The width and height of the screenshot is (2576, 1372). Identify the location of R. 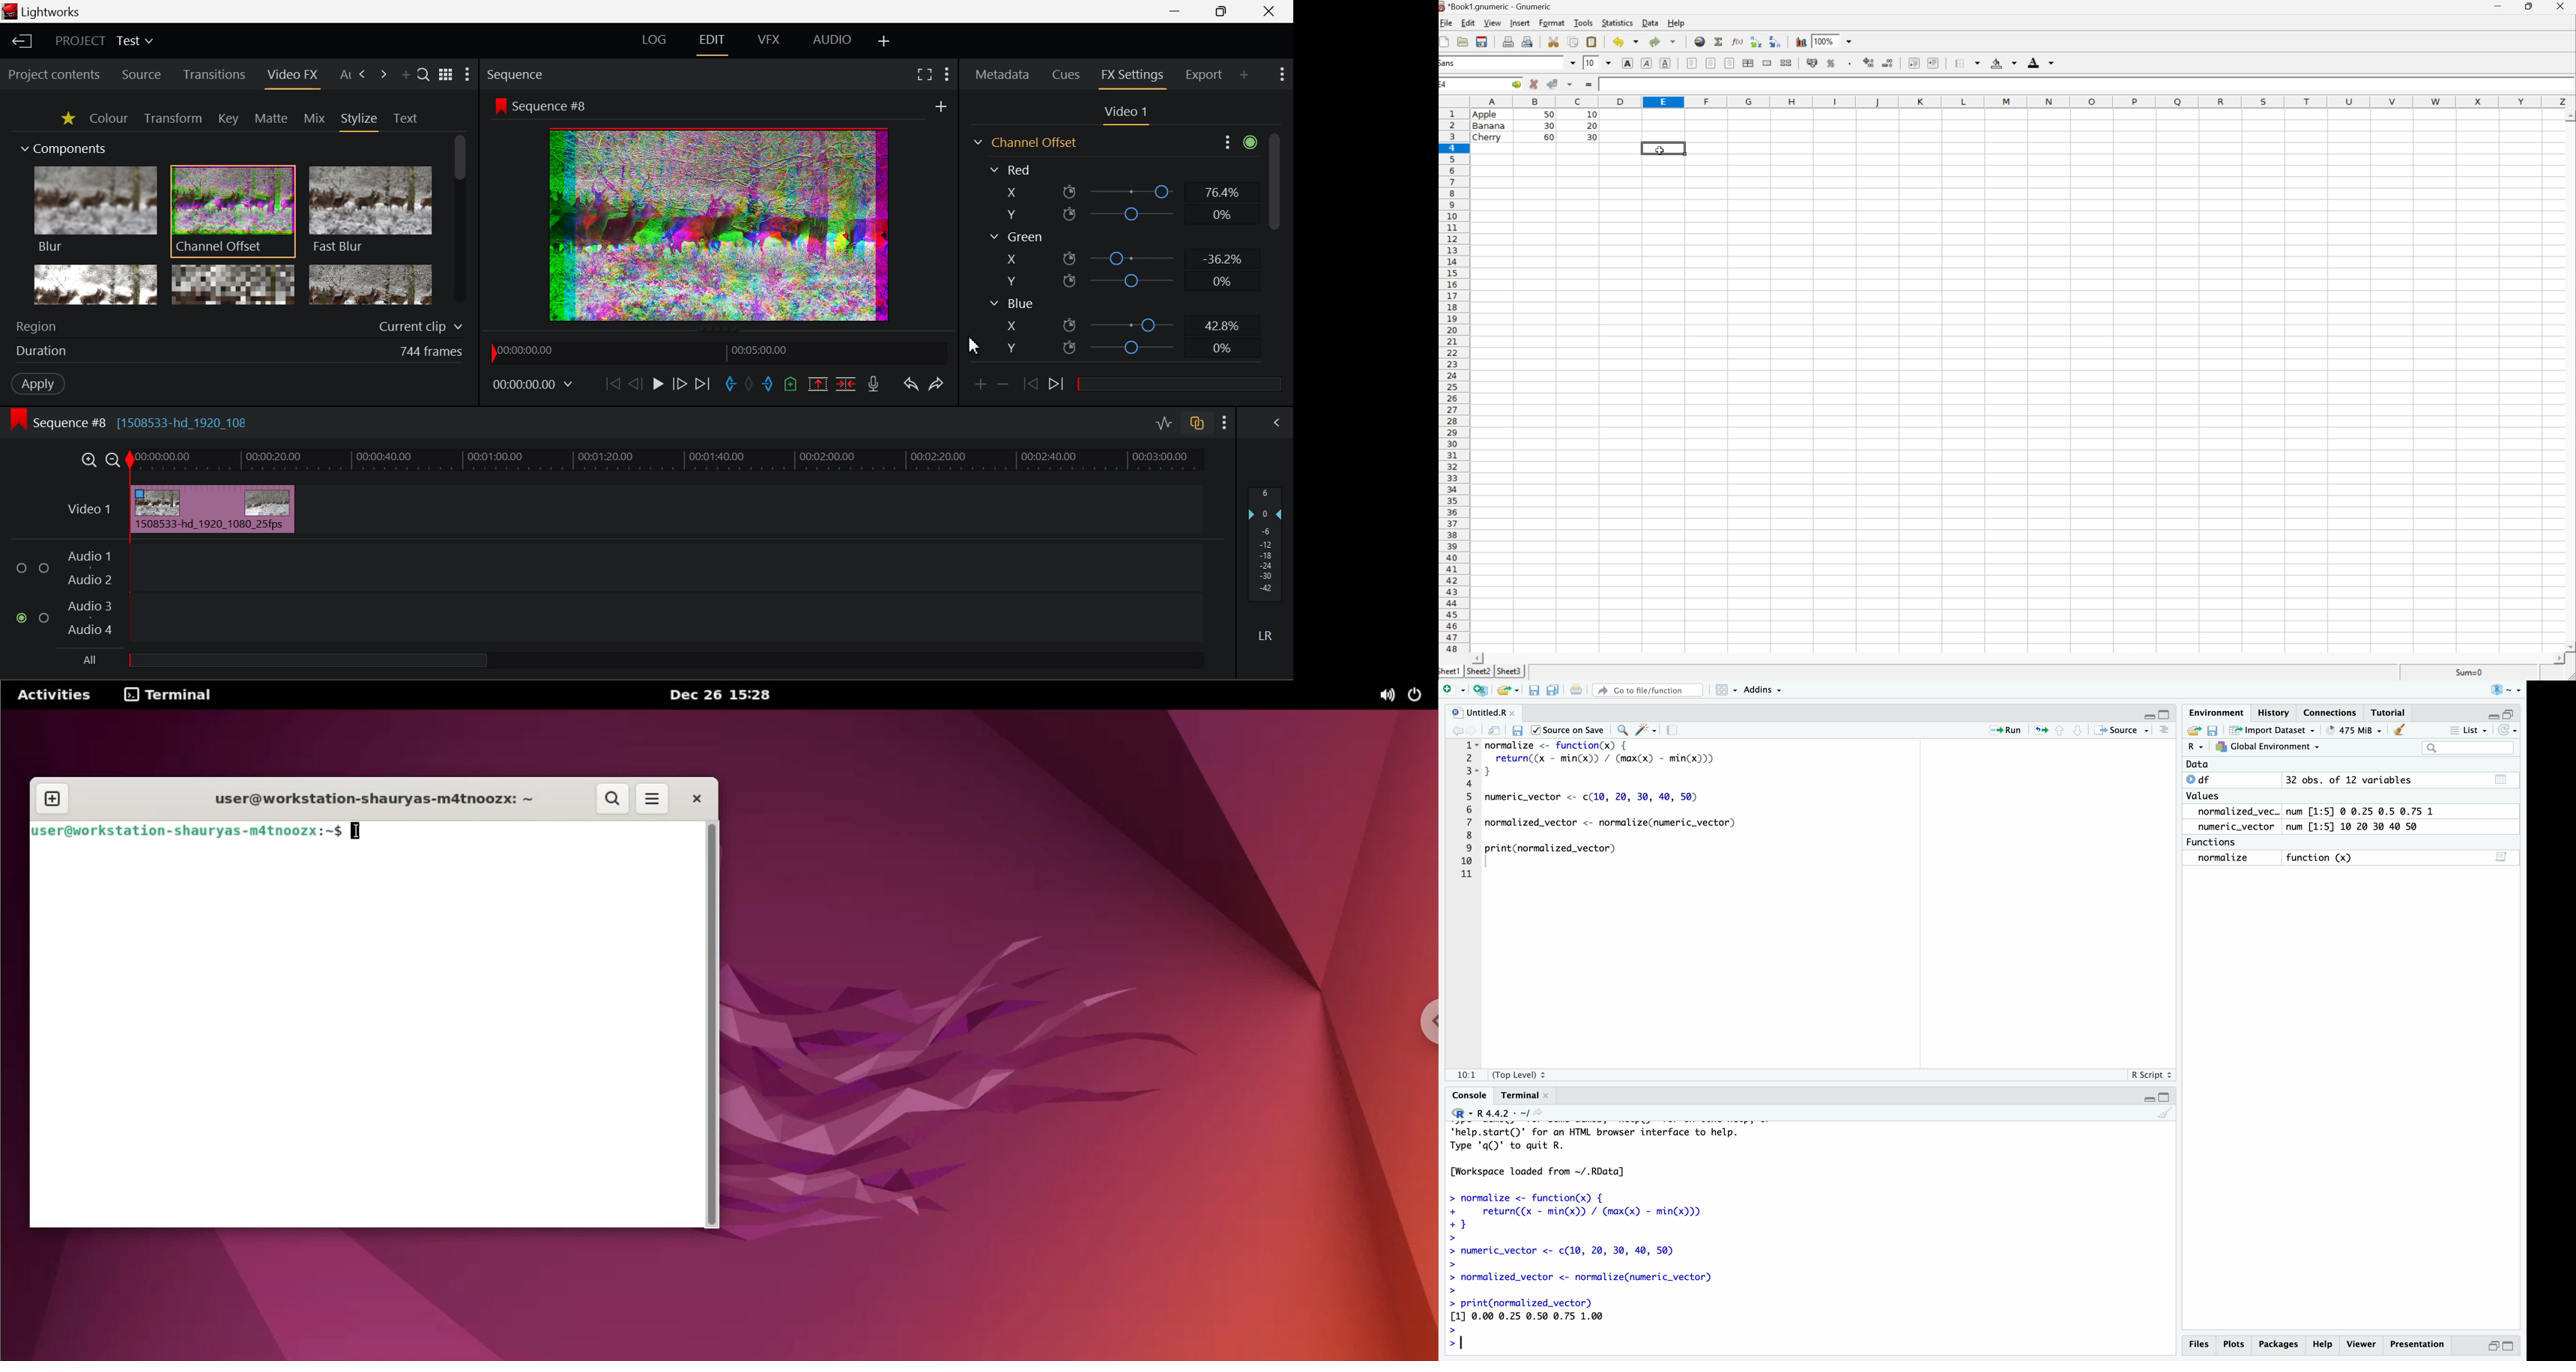
(2196, 749).